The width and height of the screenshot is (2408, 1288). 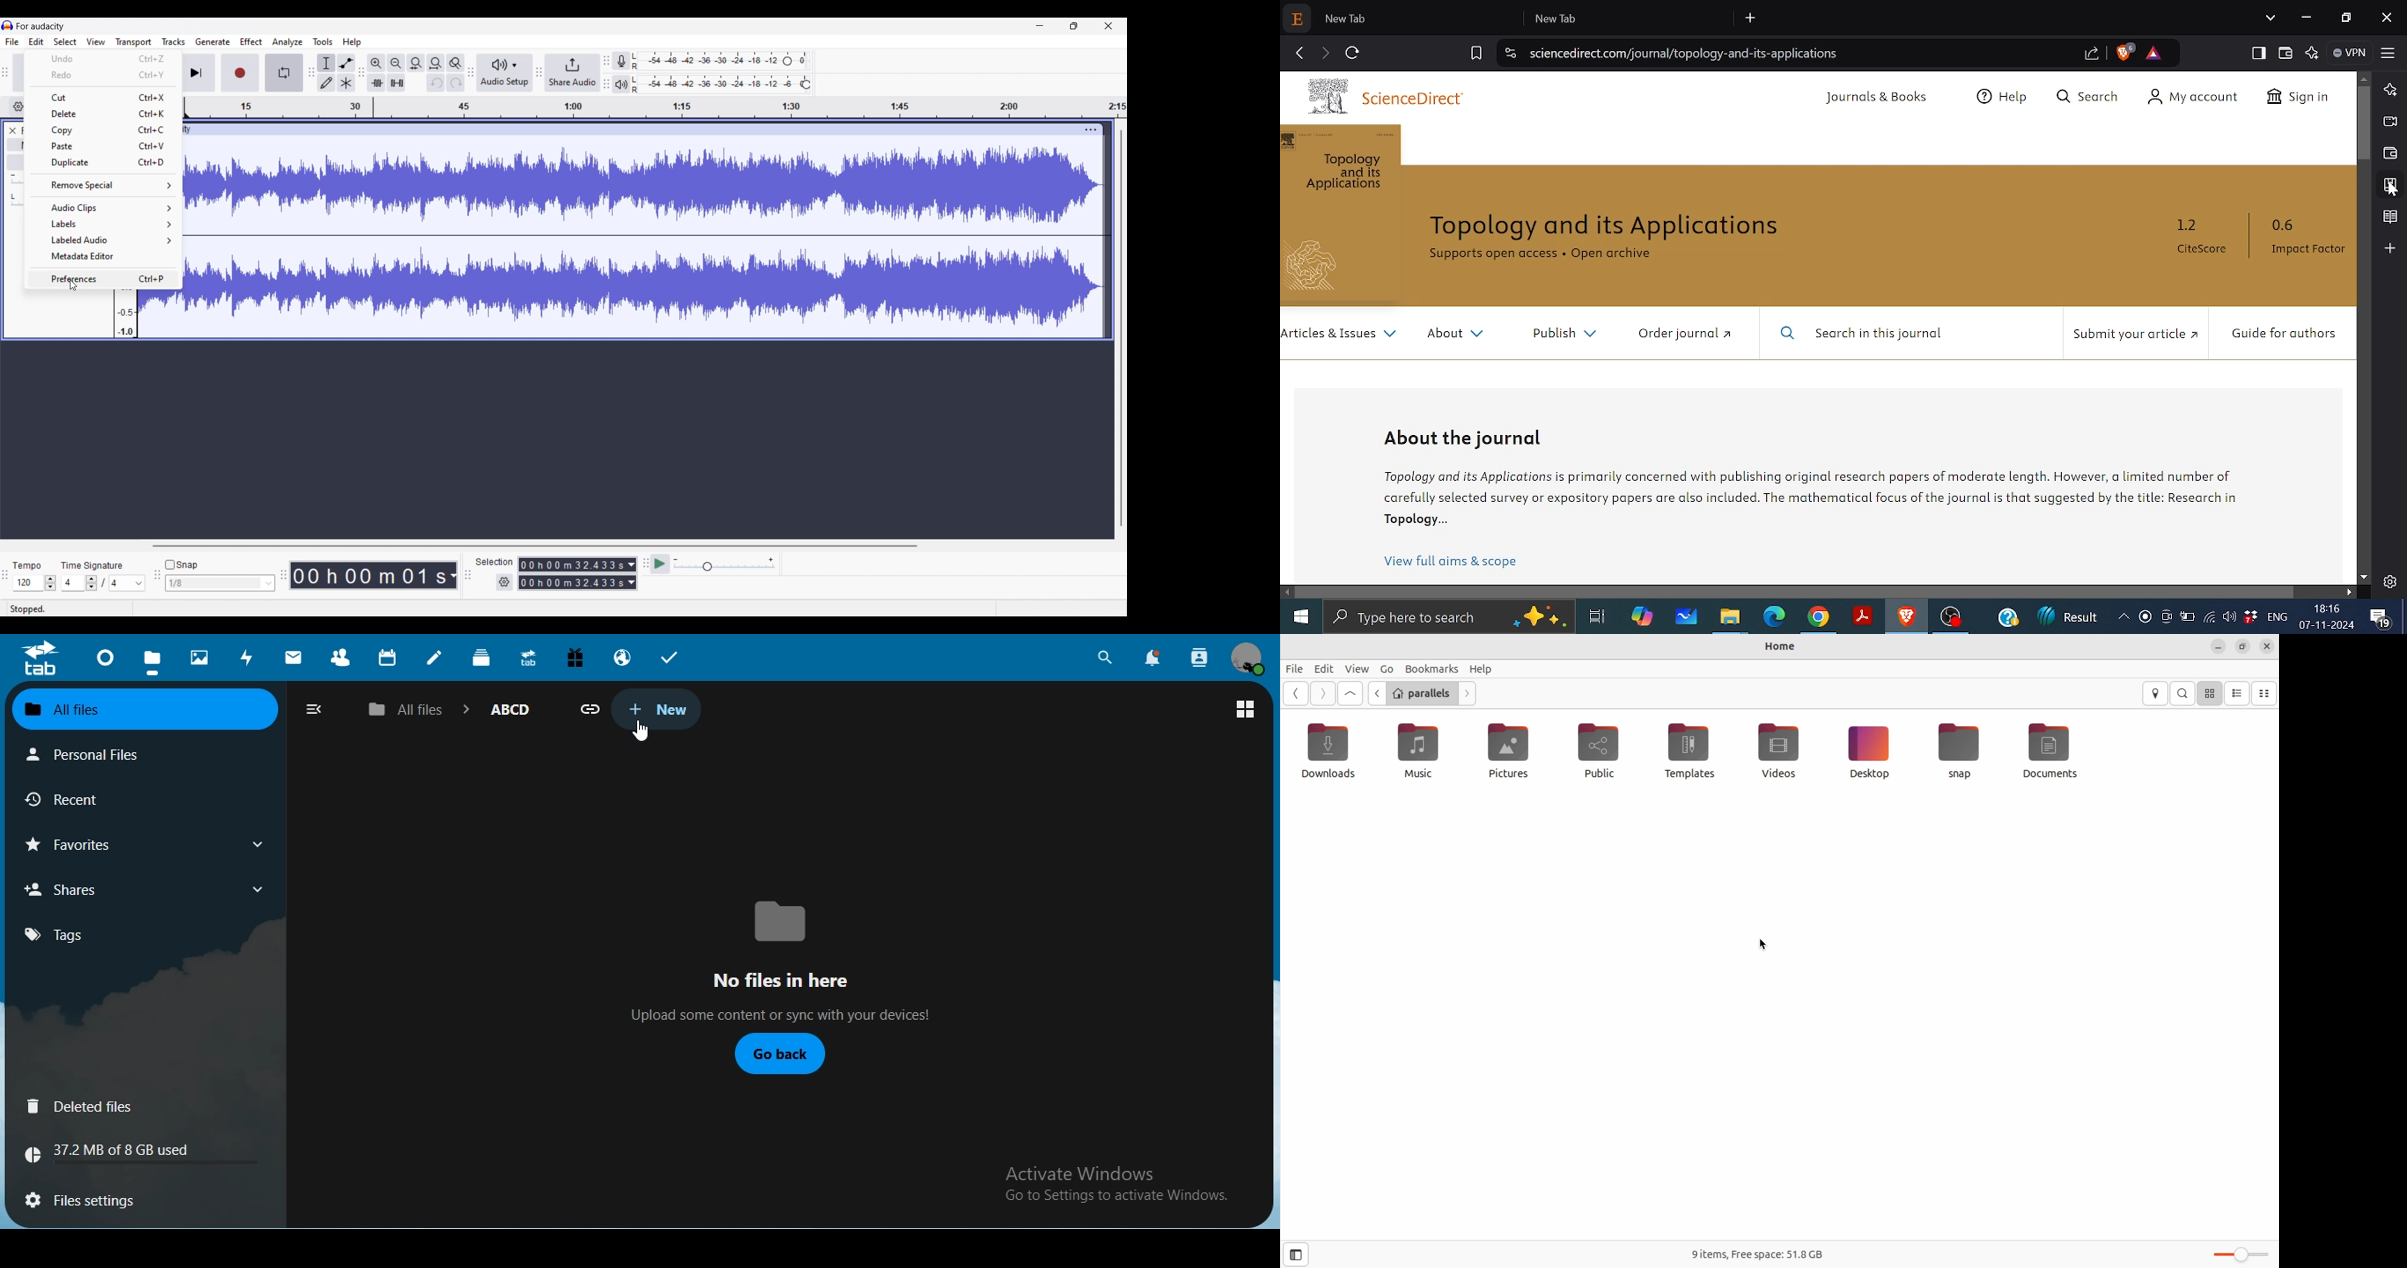 I want to click on text, so click(x=1109, y=1183).